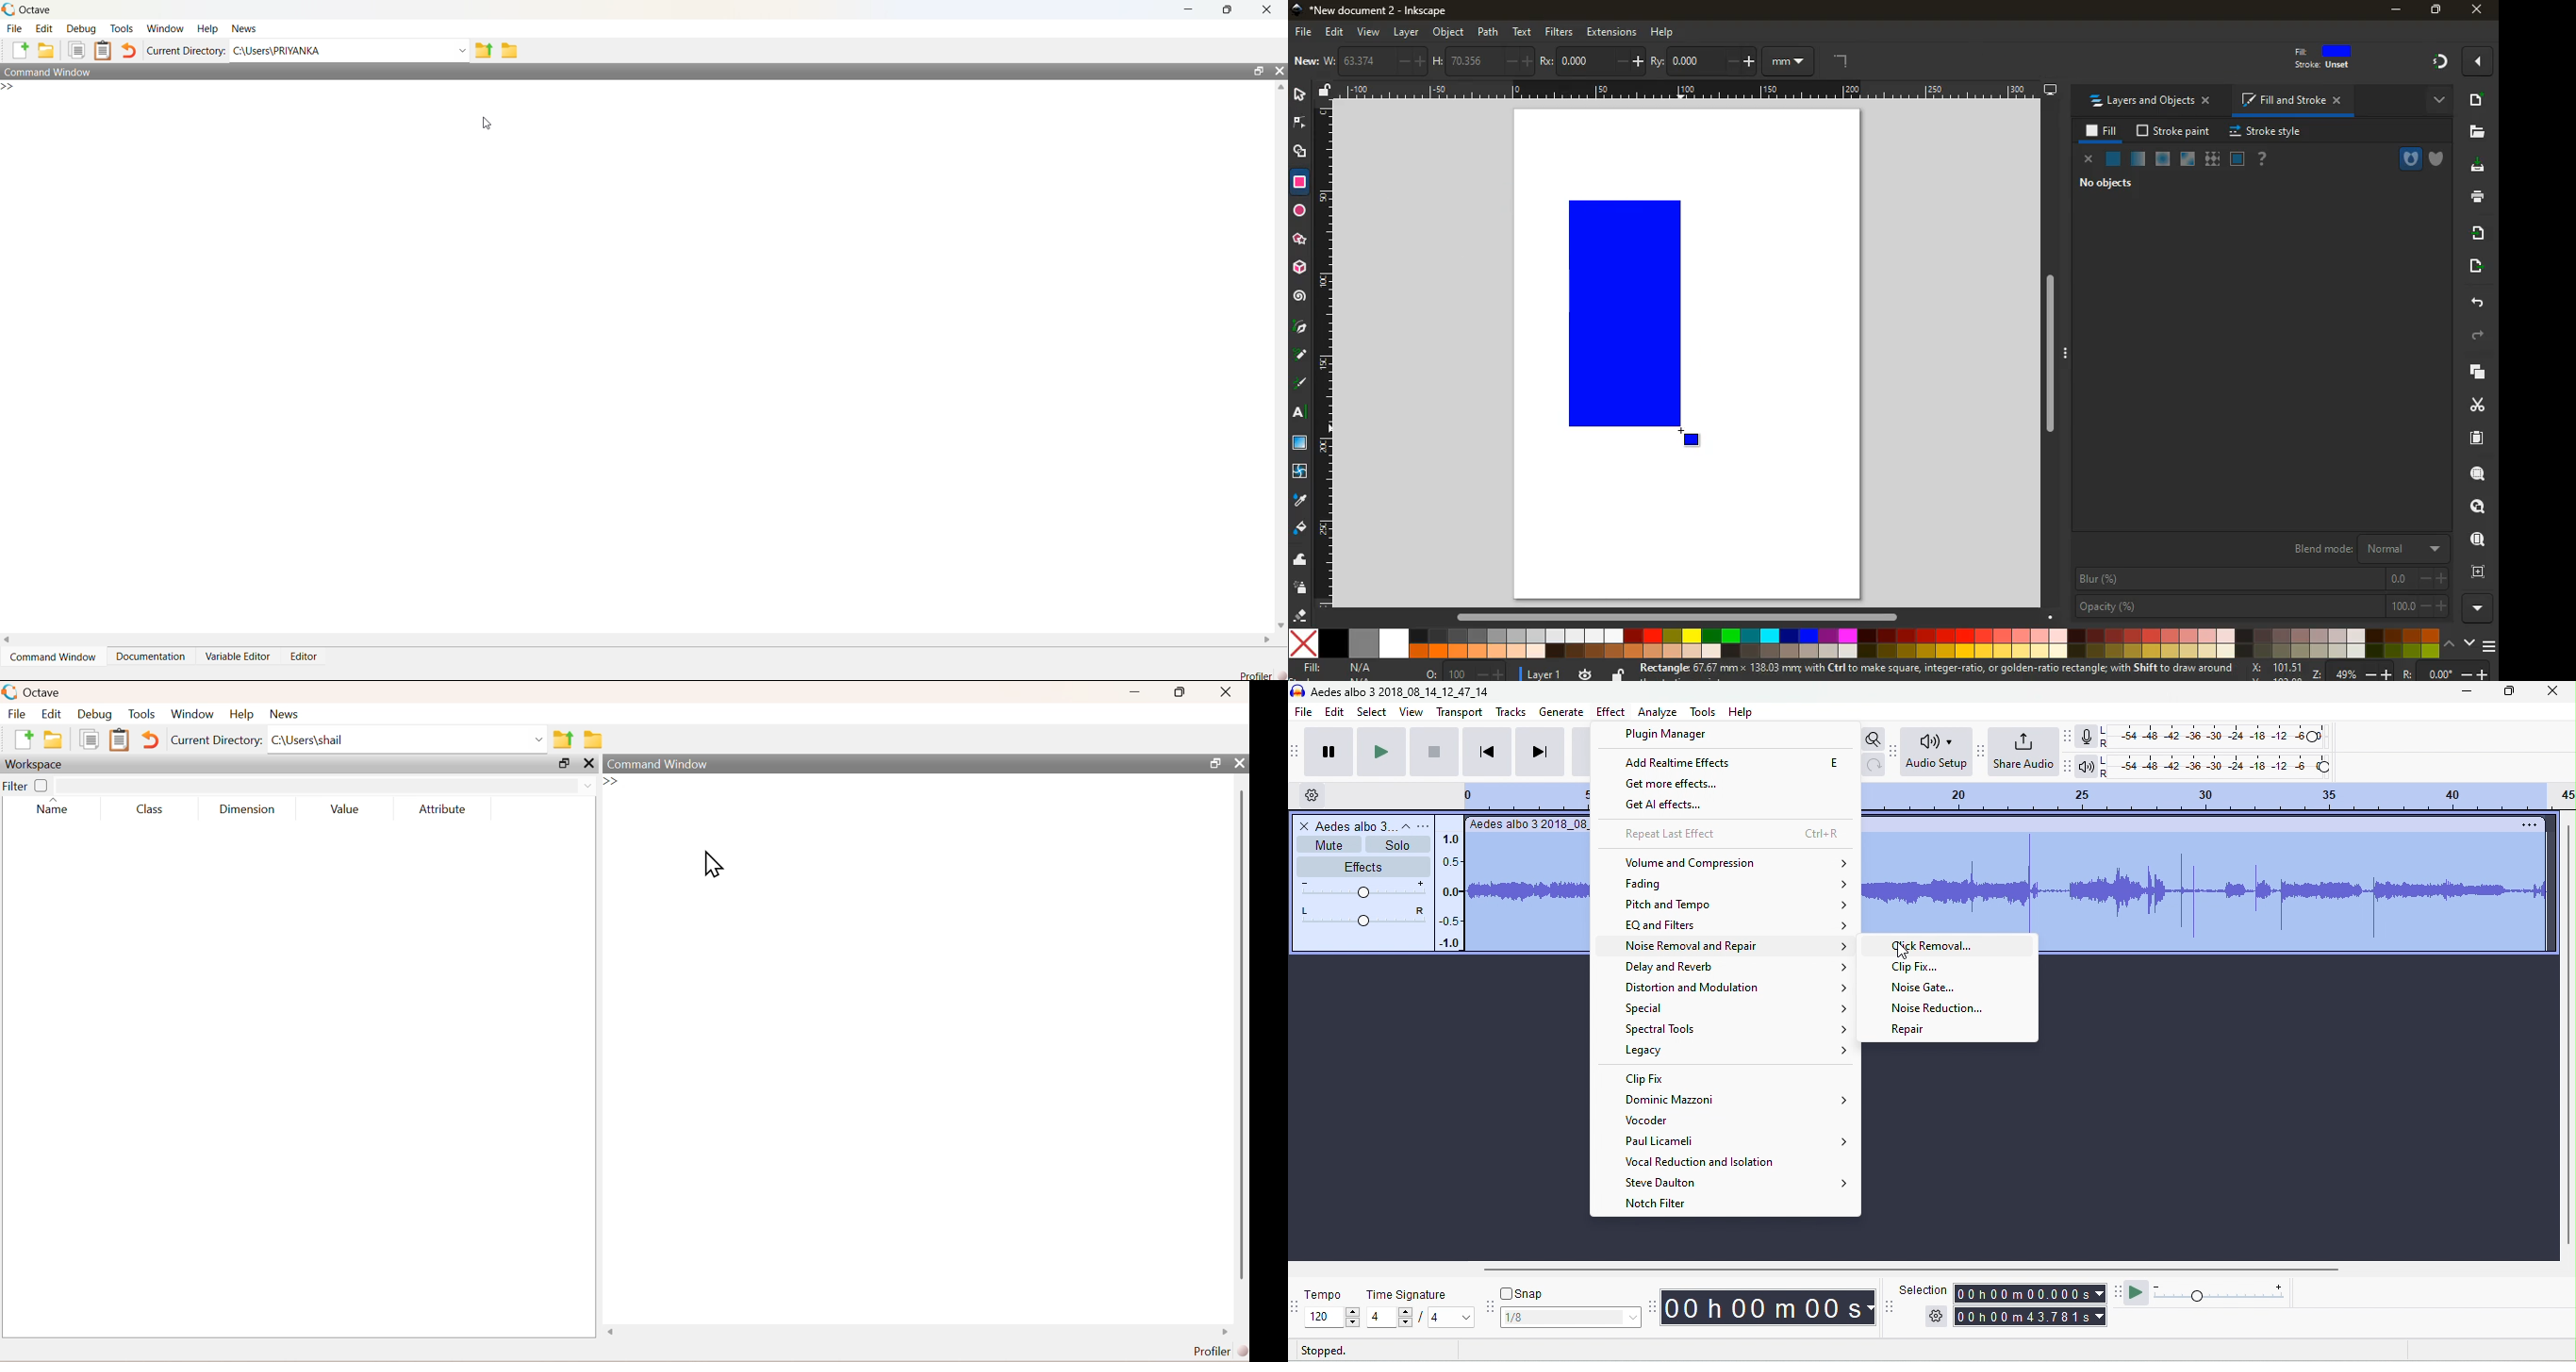 The width and height of the screenshot is (2576, 1372). What do you see at coordinates (1396, 845) in the screenshot?
I see `solo` at bounding box center [1396, 845].